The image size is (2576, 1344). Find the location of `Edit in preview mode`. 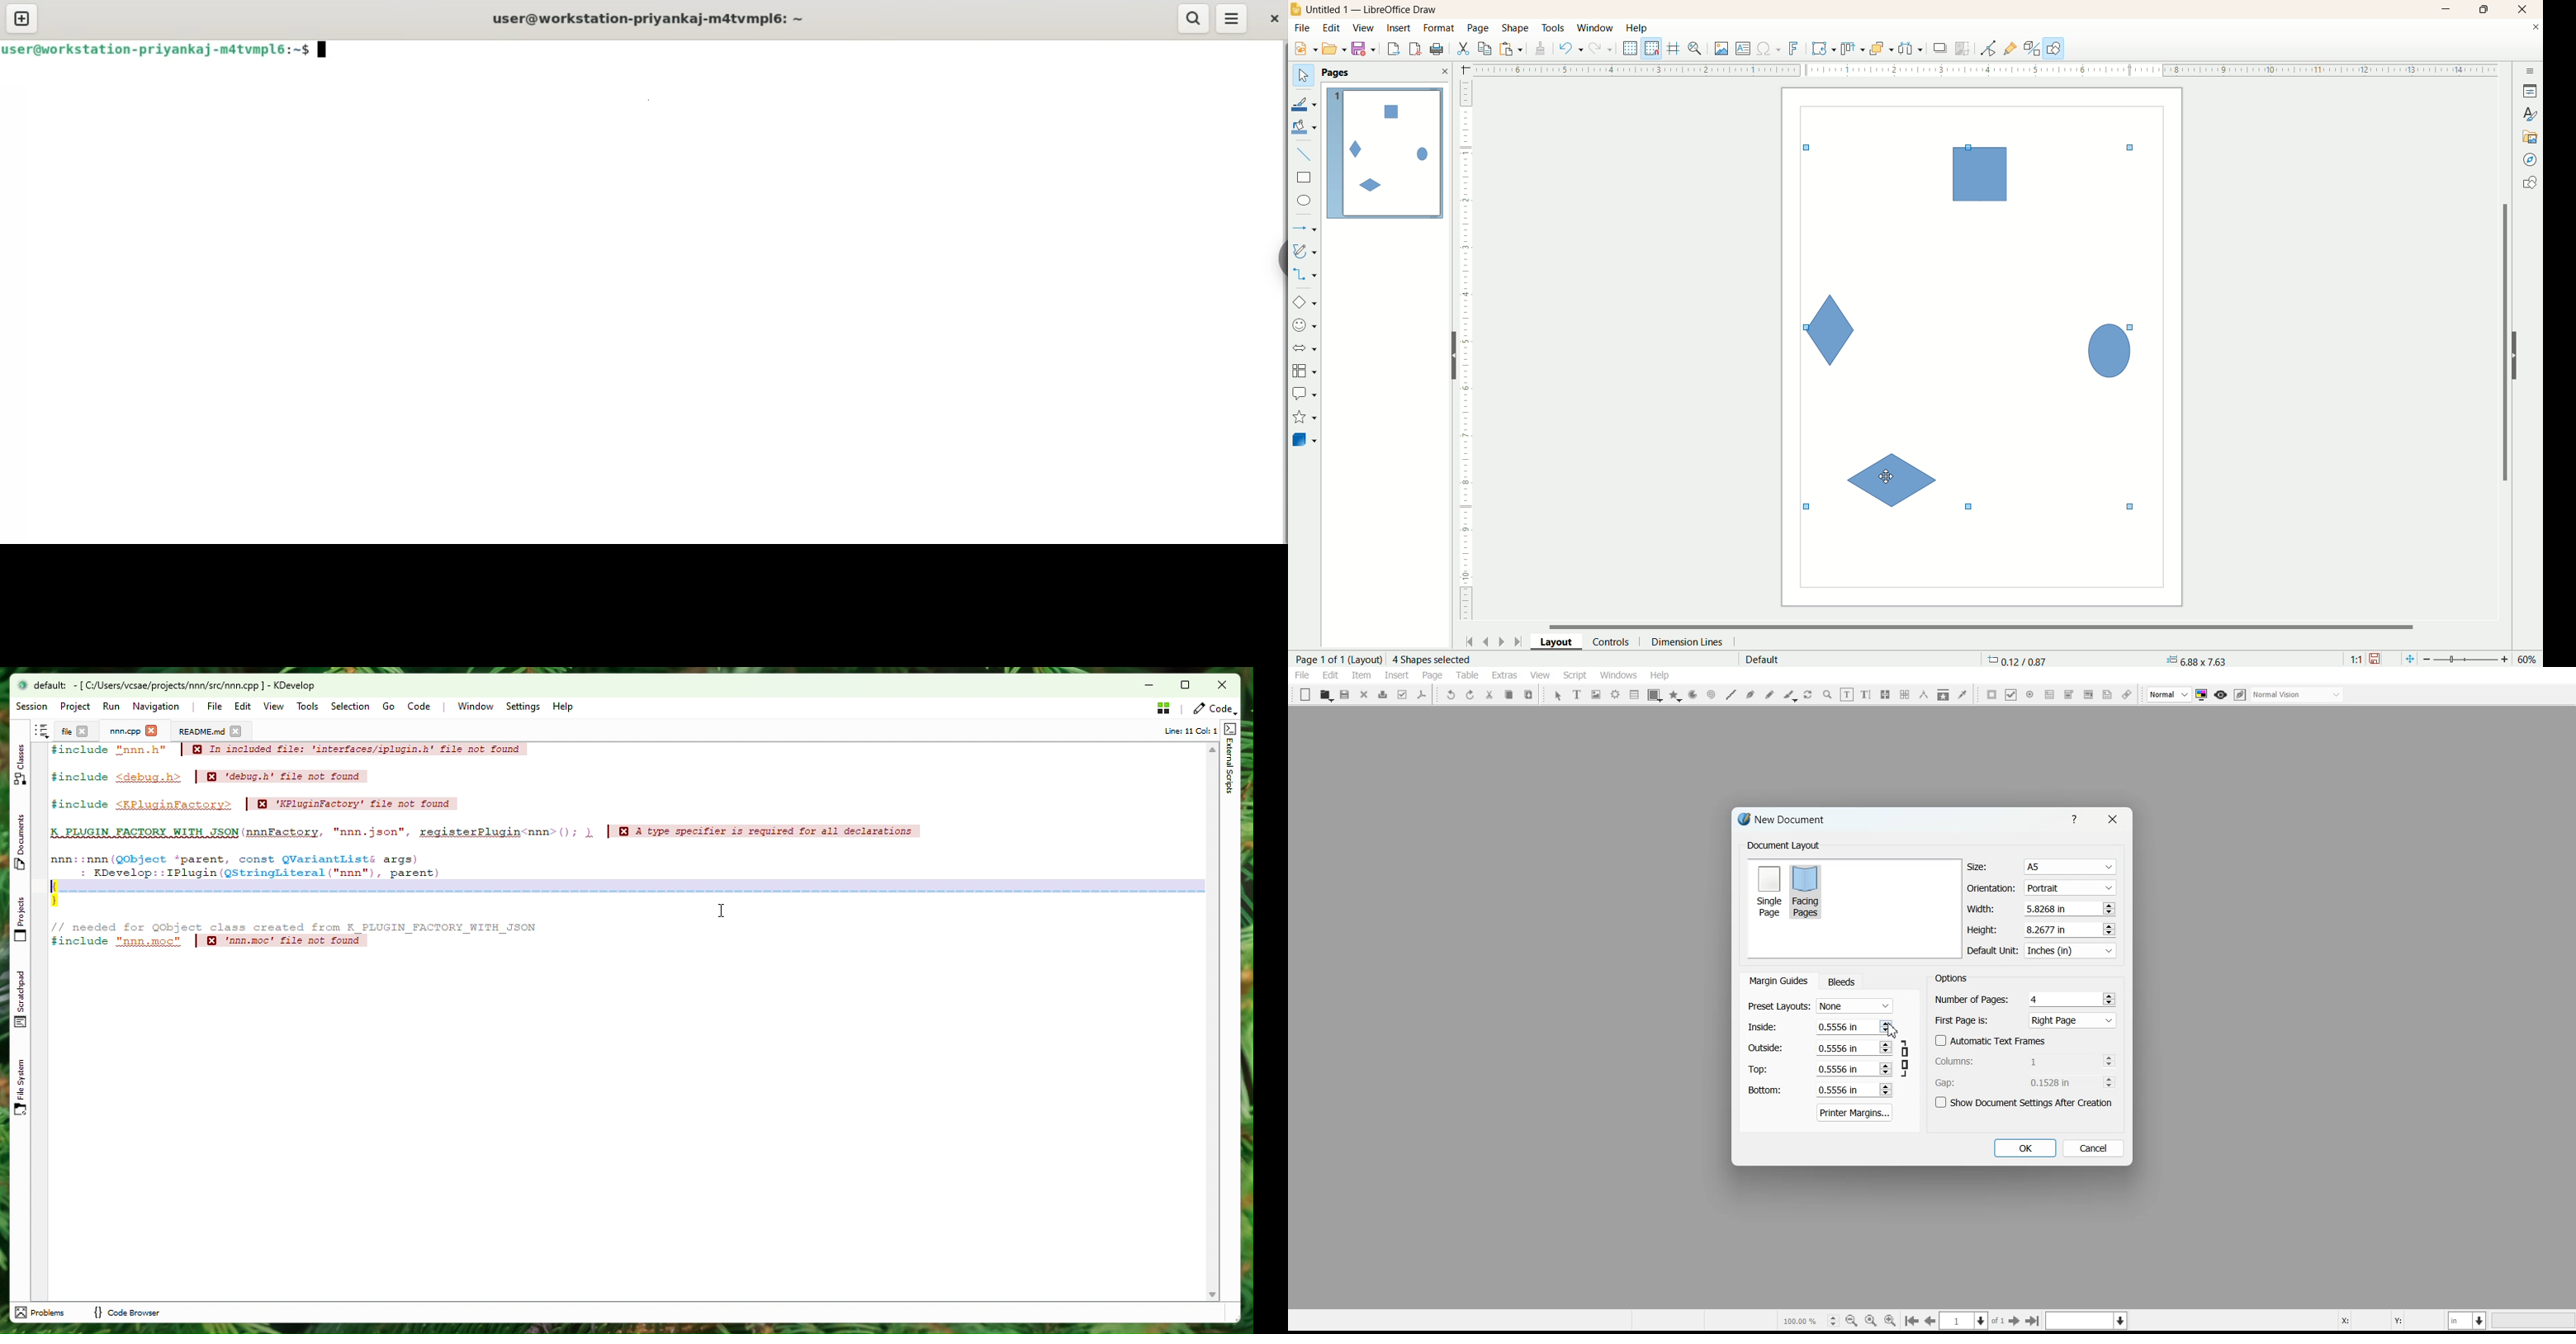

Edit in preview mode is located at coordinates (2241, 694).